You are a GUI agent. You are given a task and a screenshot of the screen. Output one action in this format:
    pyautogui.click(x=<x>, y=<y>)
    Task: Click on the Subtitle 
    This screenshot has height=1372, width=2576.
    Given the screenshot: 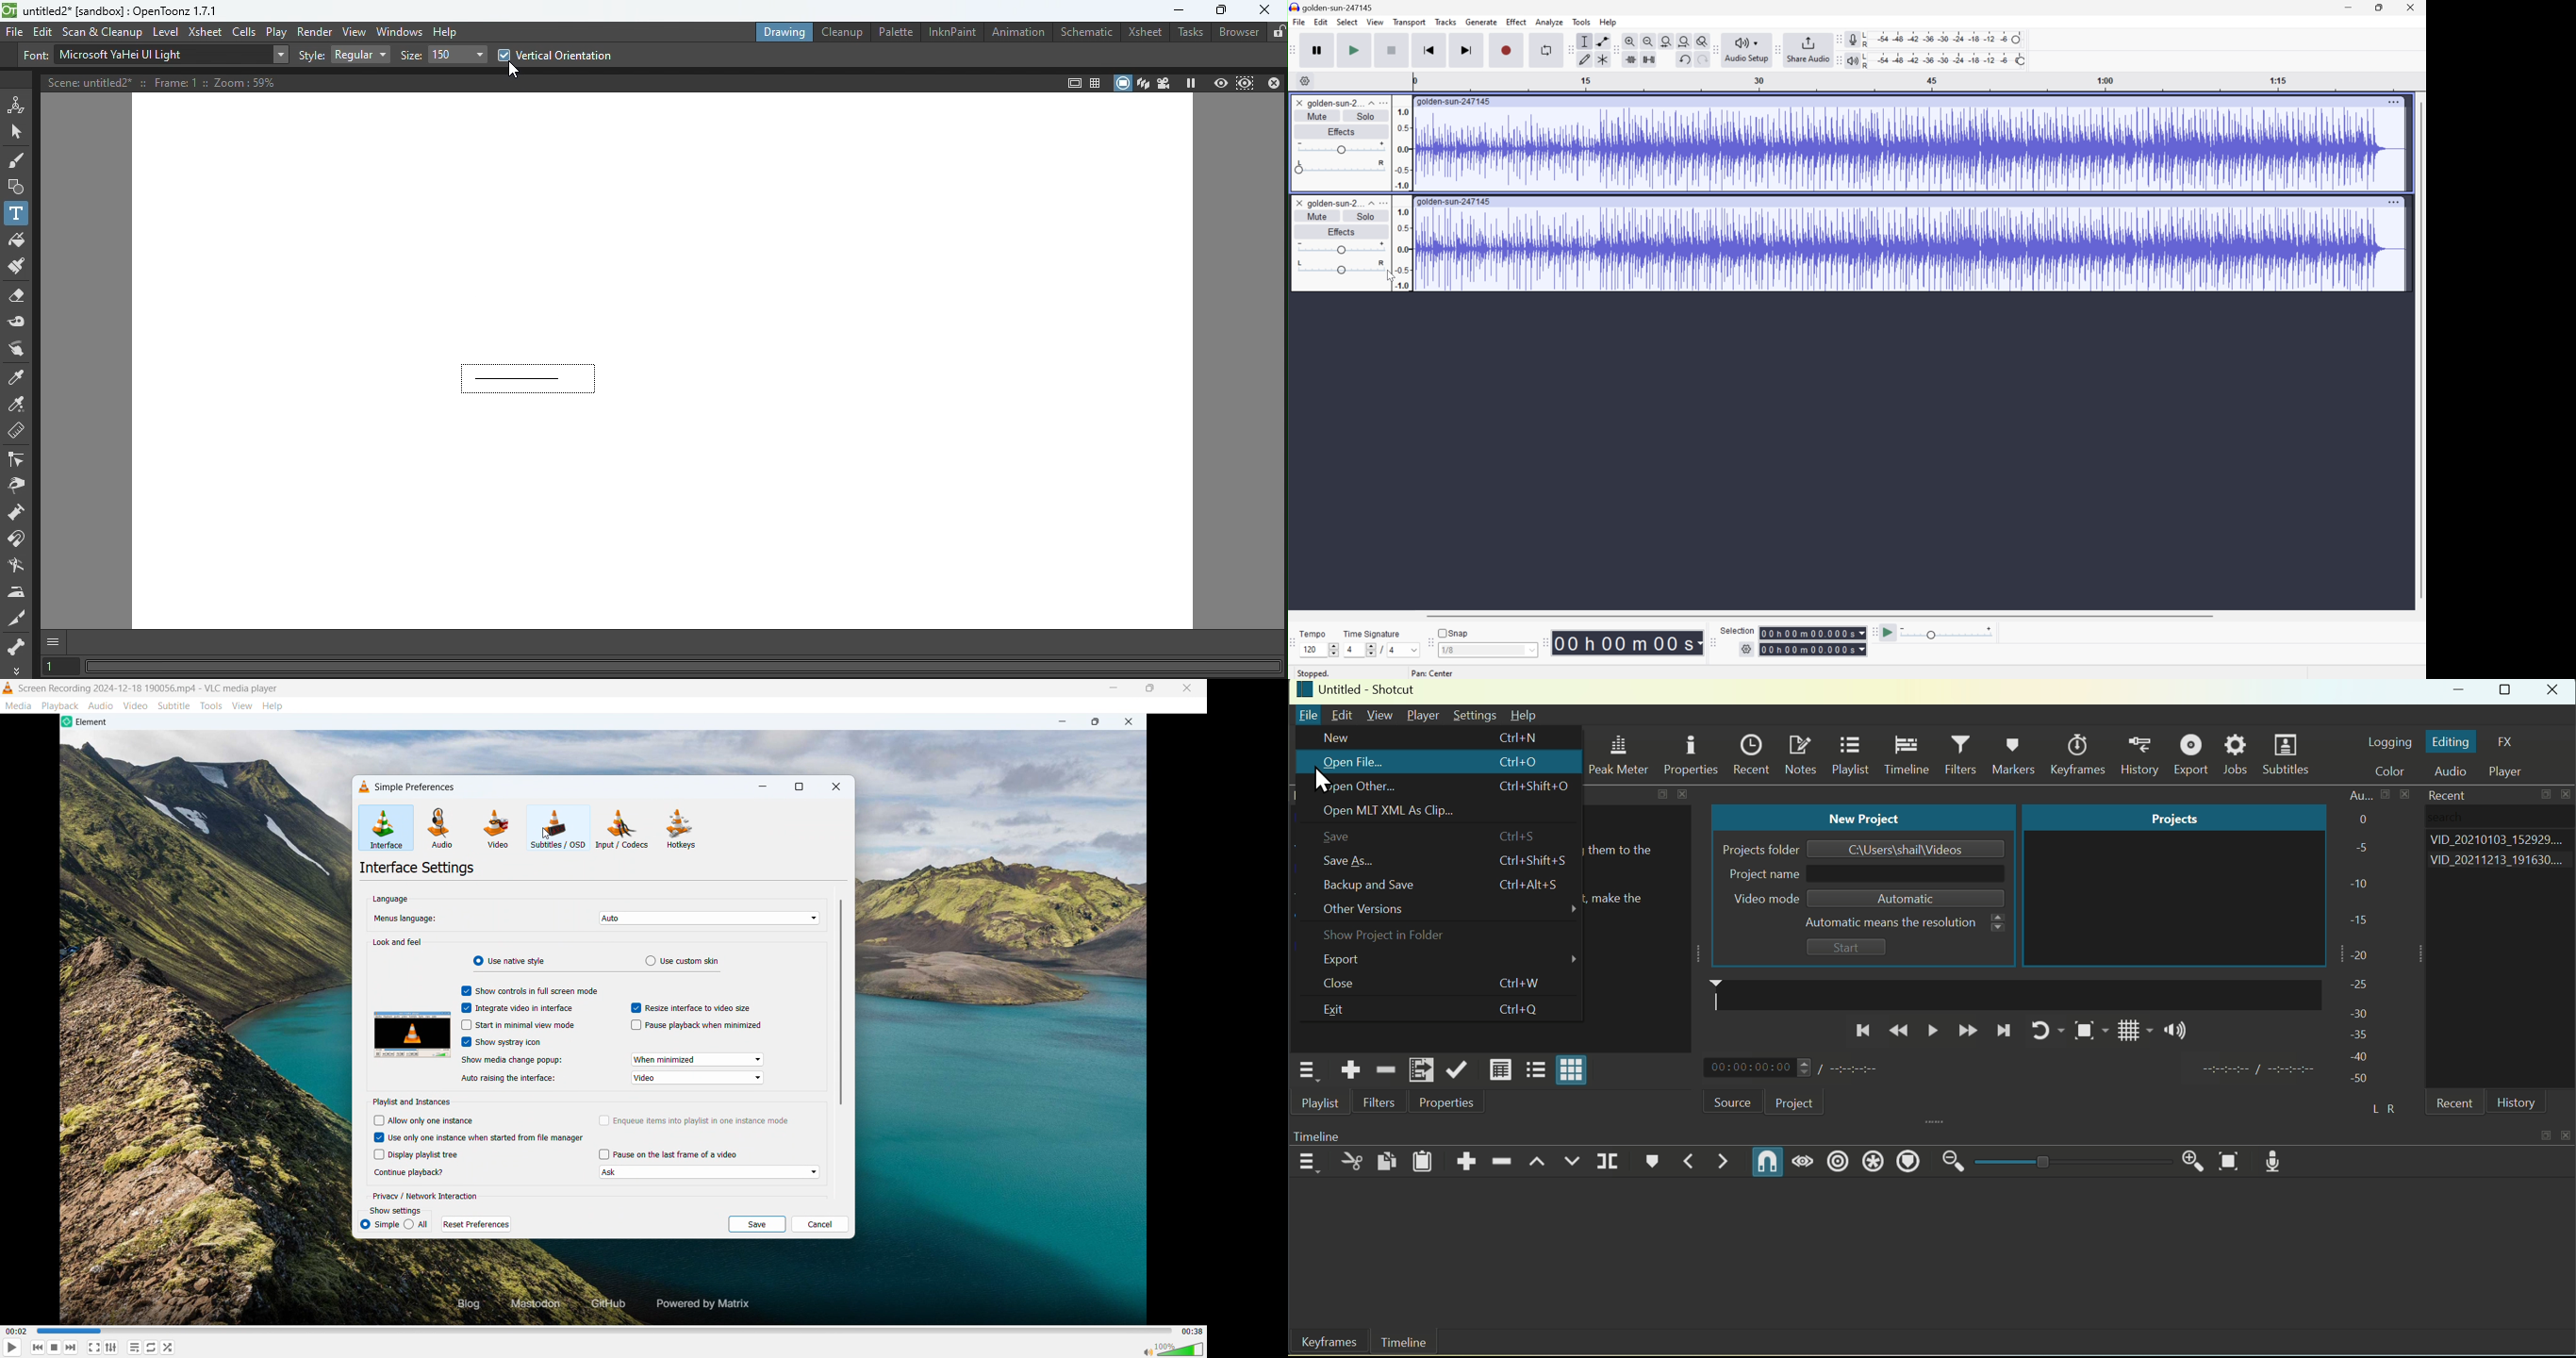 What is the action you would take?
    pyautogui.click(x=174, y=706)
    